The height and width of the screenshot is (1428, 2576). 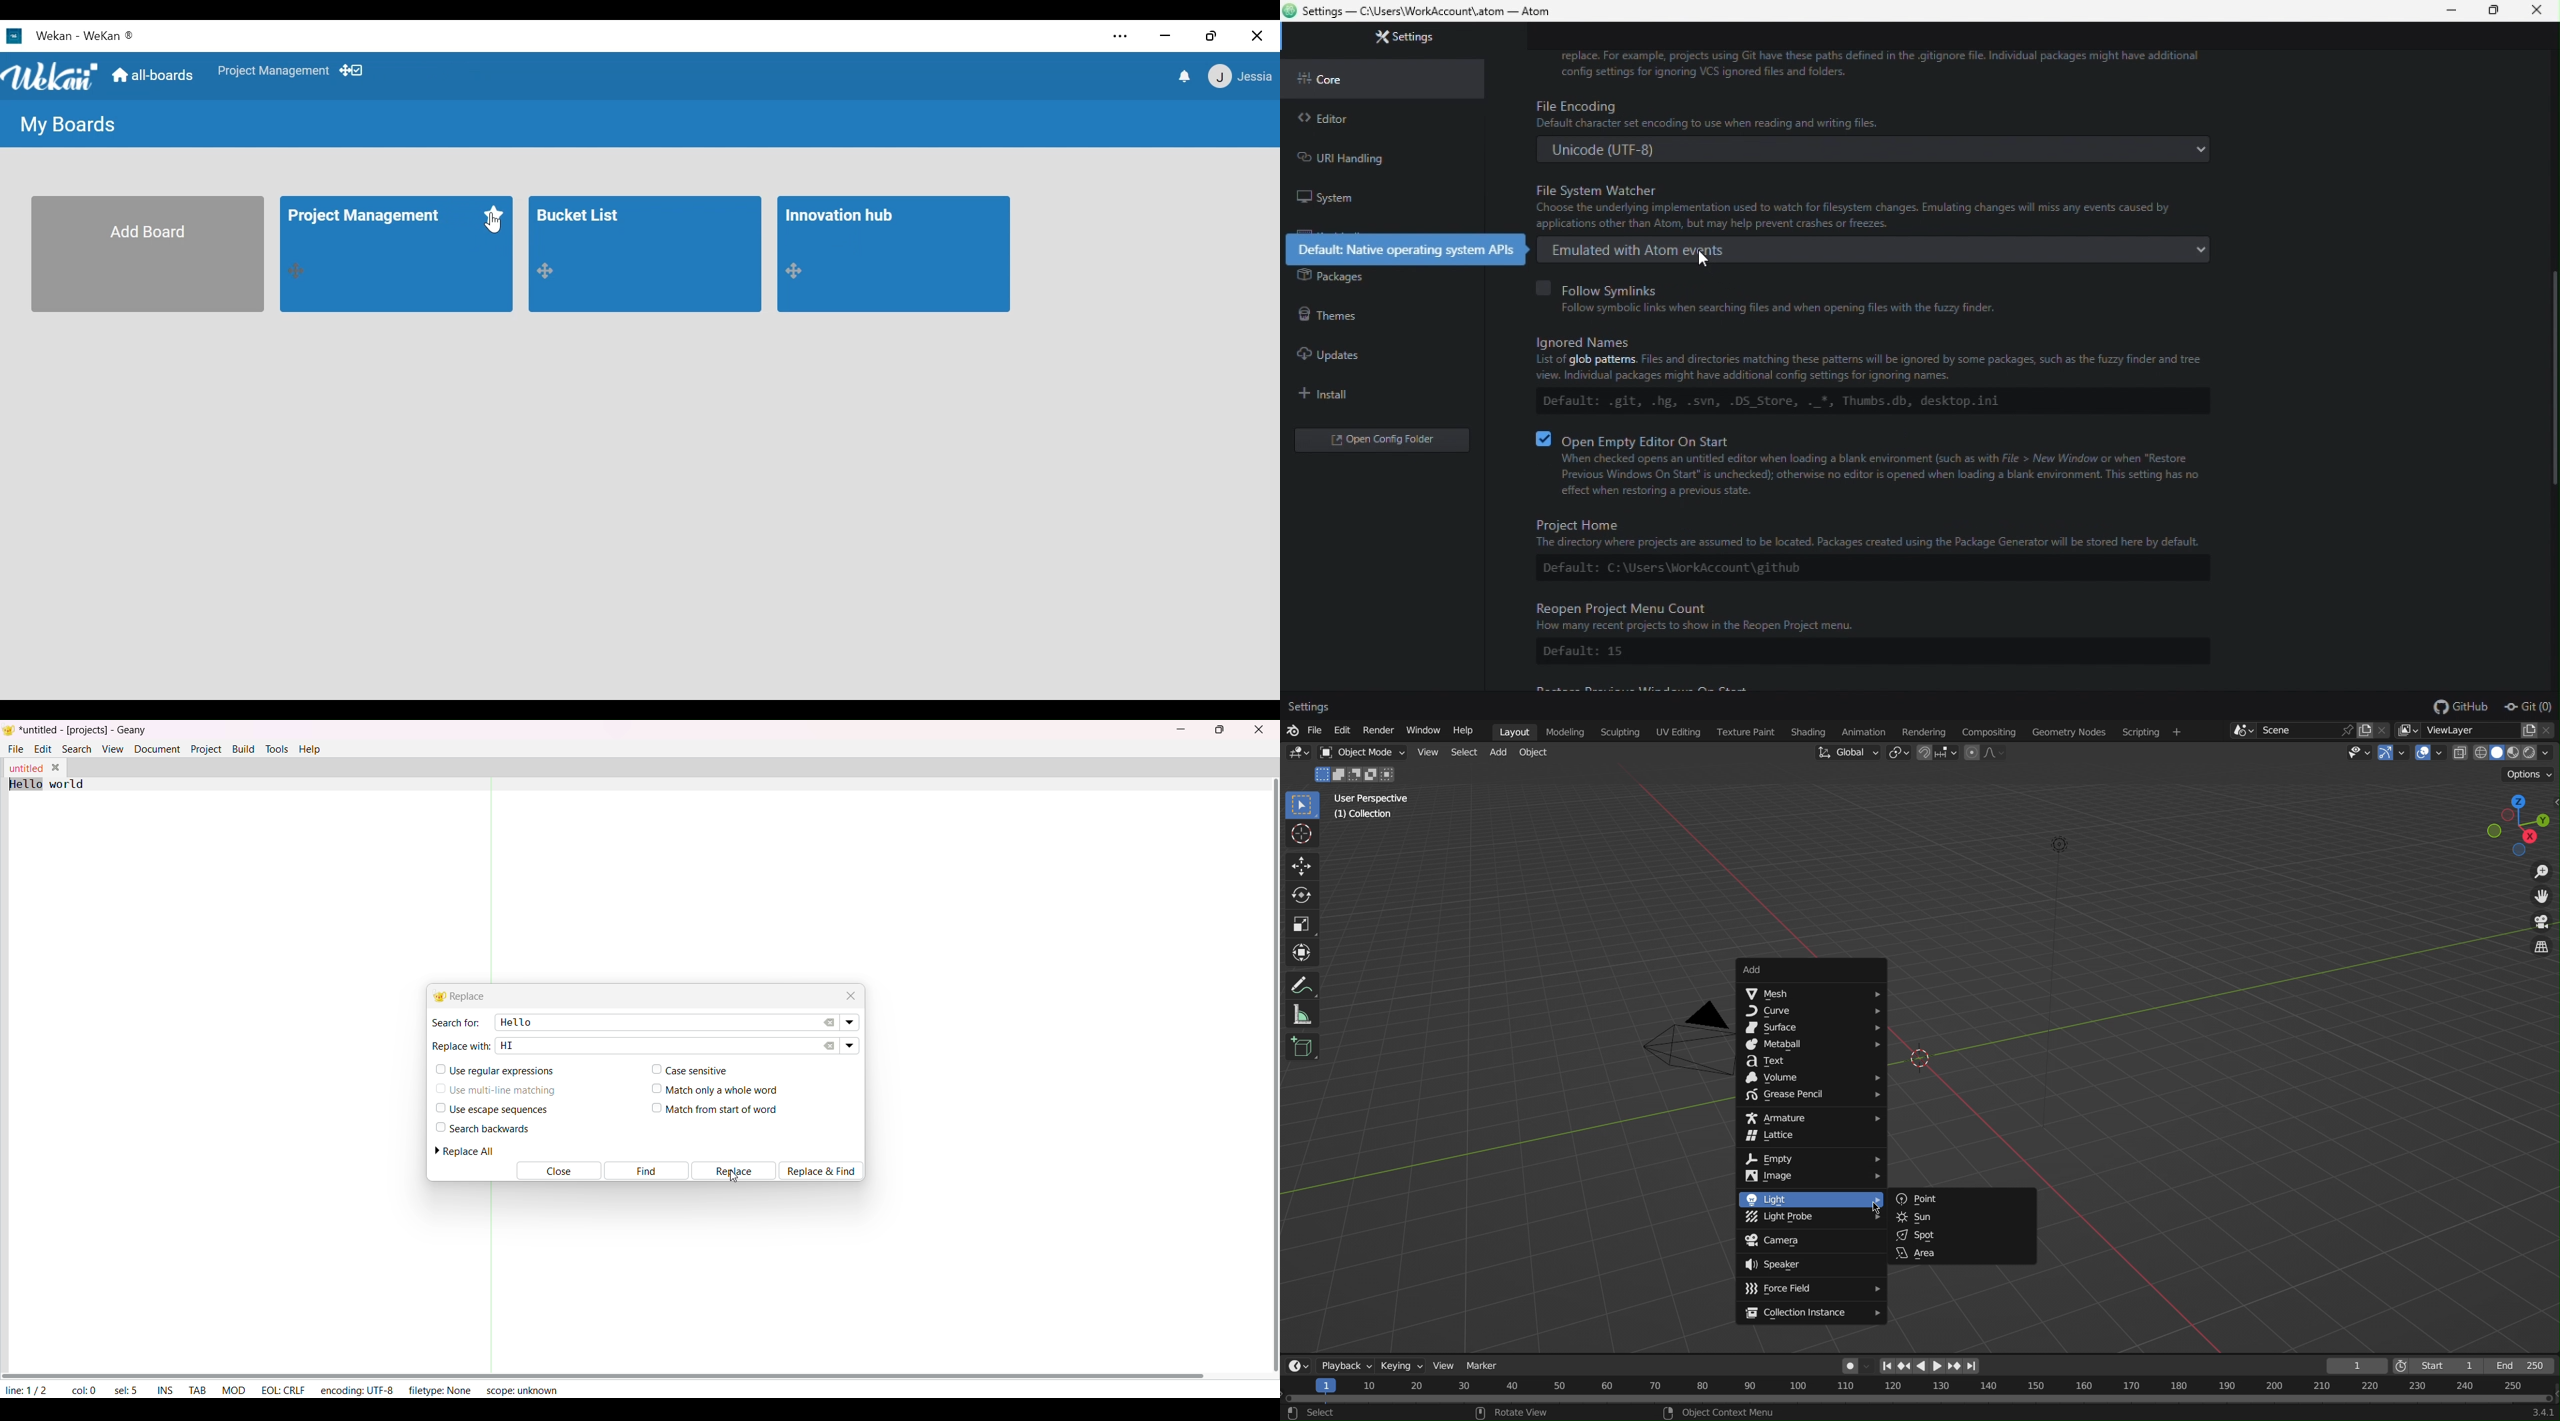 I want to click on Speaker, so click(x=1812, y=1265).